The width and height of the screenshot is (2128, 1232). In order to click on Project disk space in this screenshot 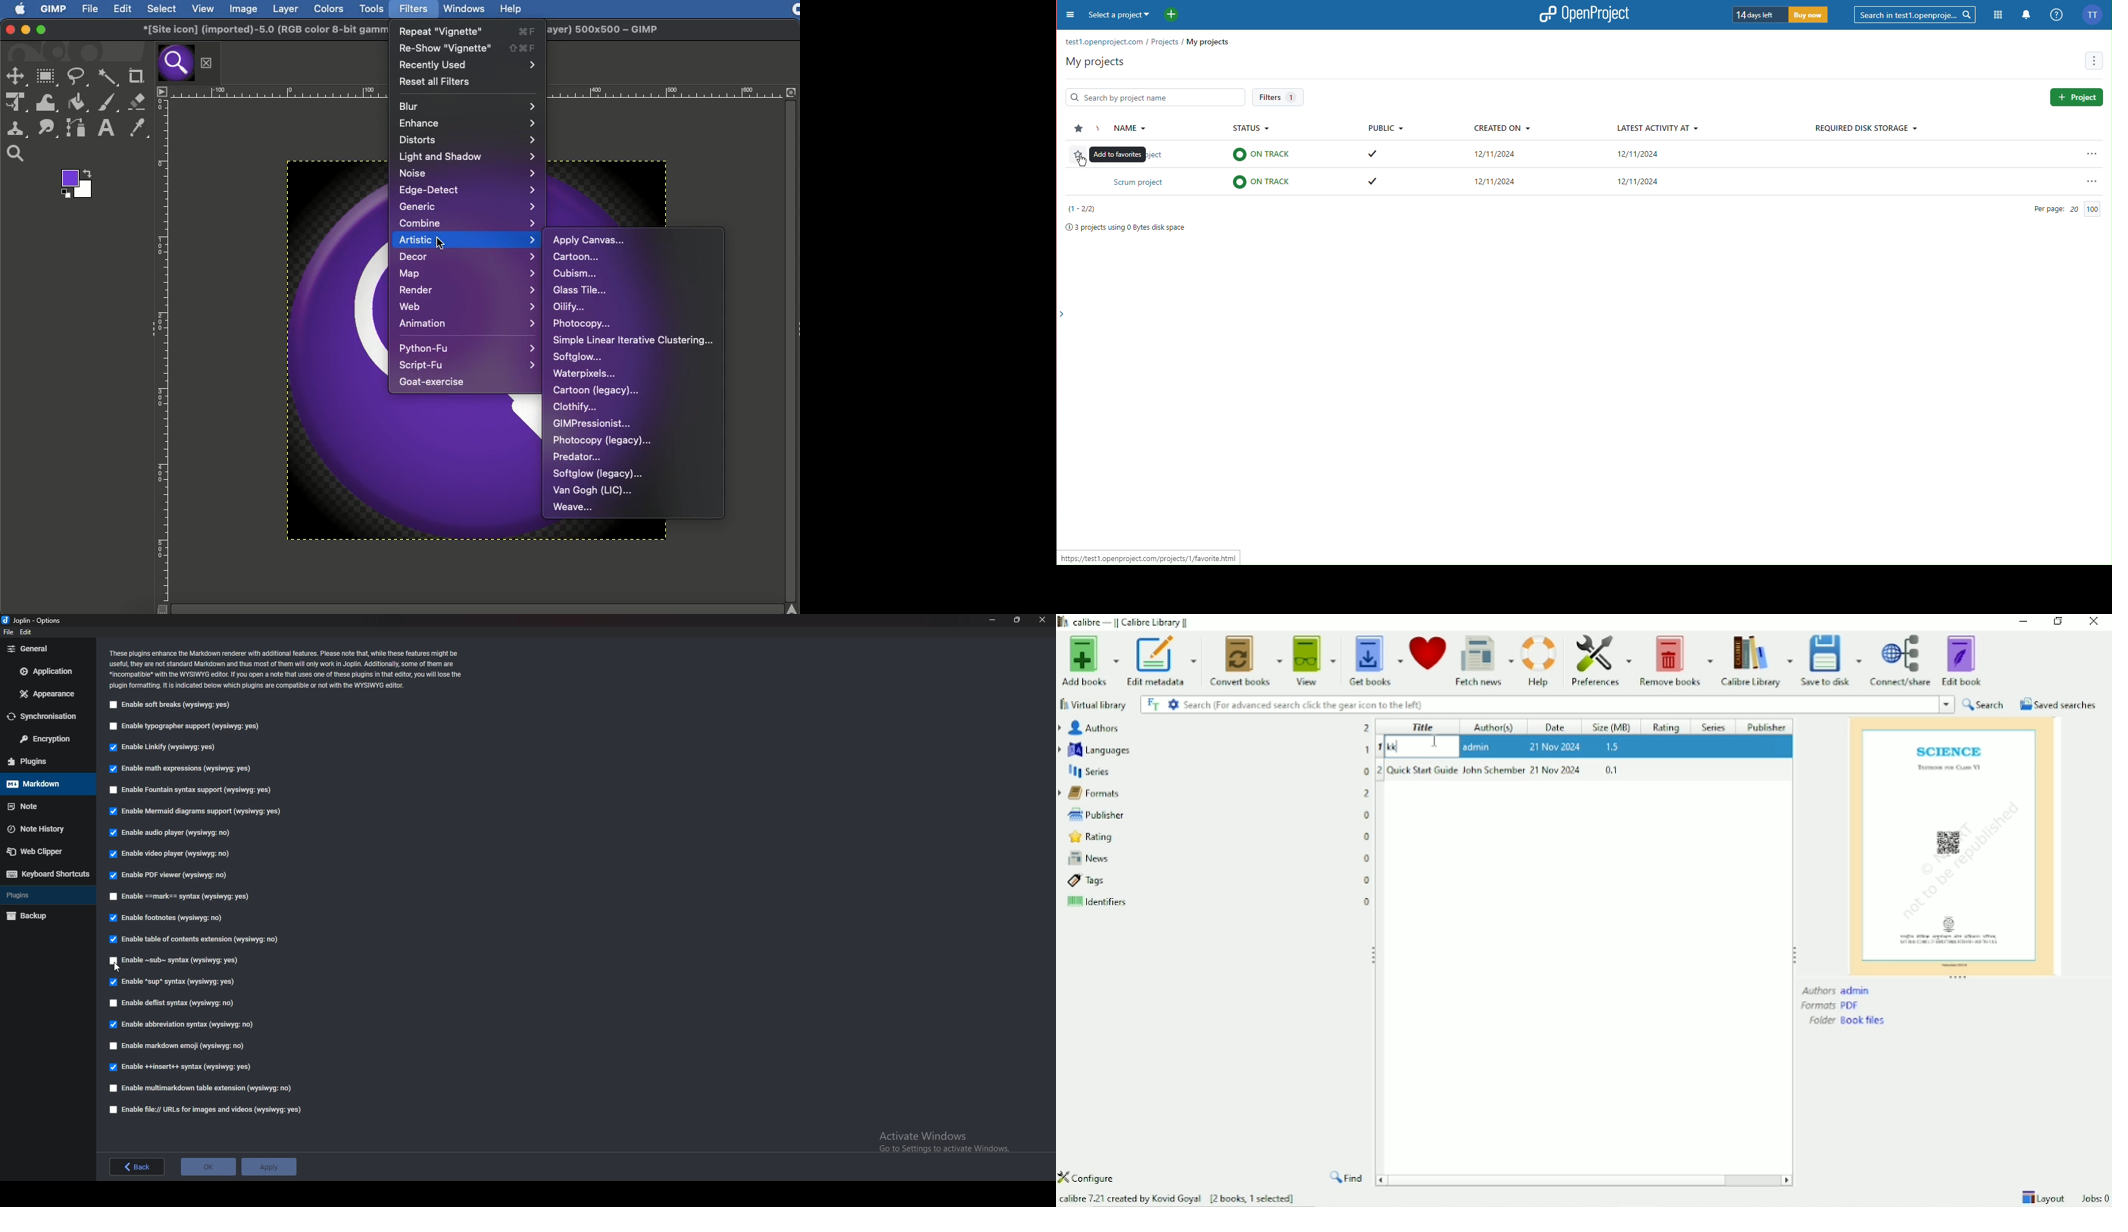, I will do `click(1123, 229)`.